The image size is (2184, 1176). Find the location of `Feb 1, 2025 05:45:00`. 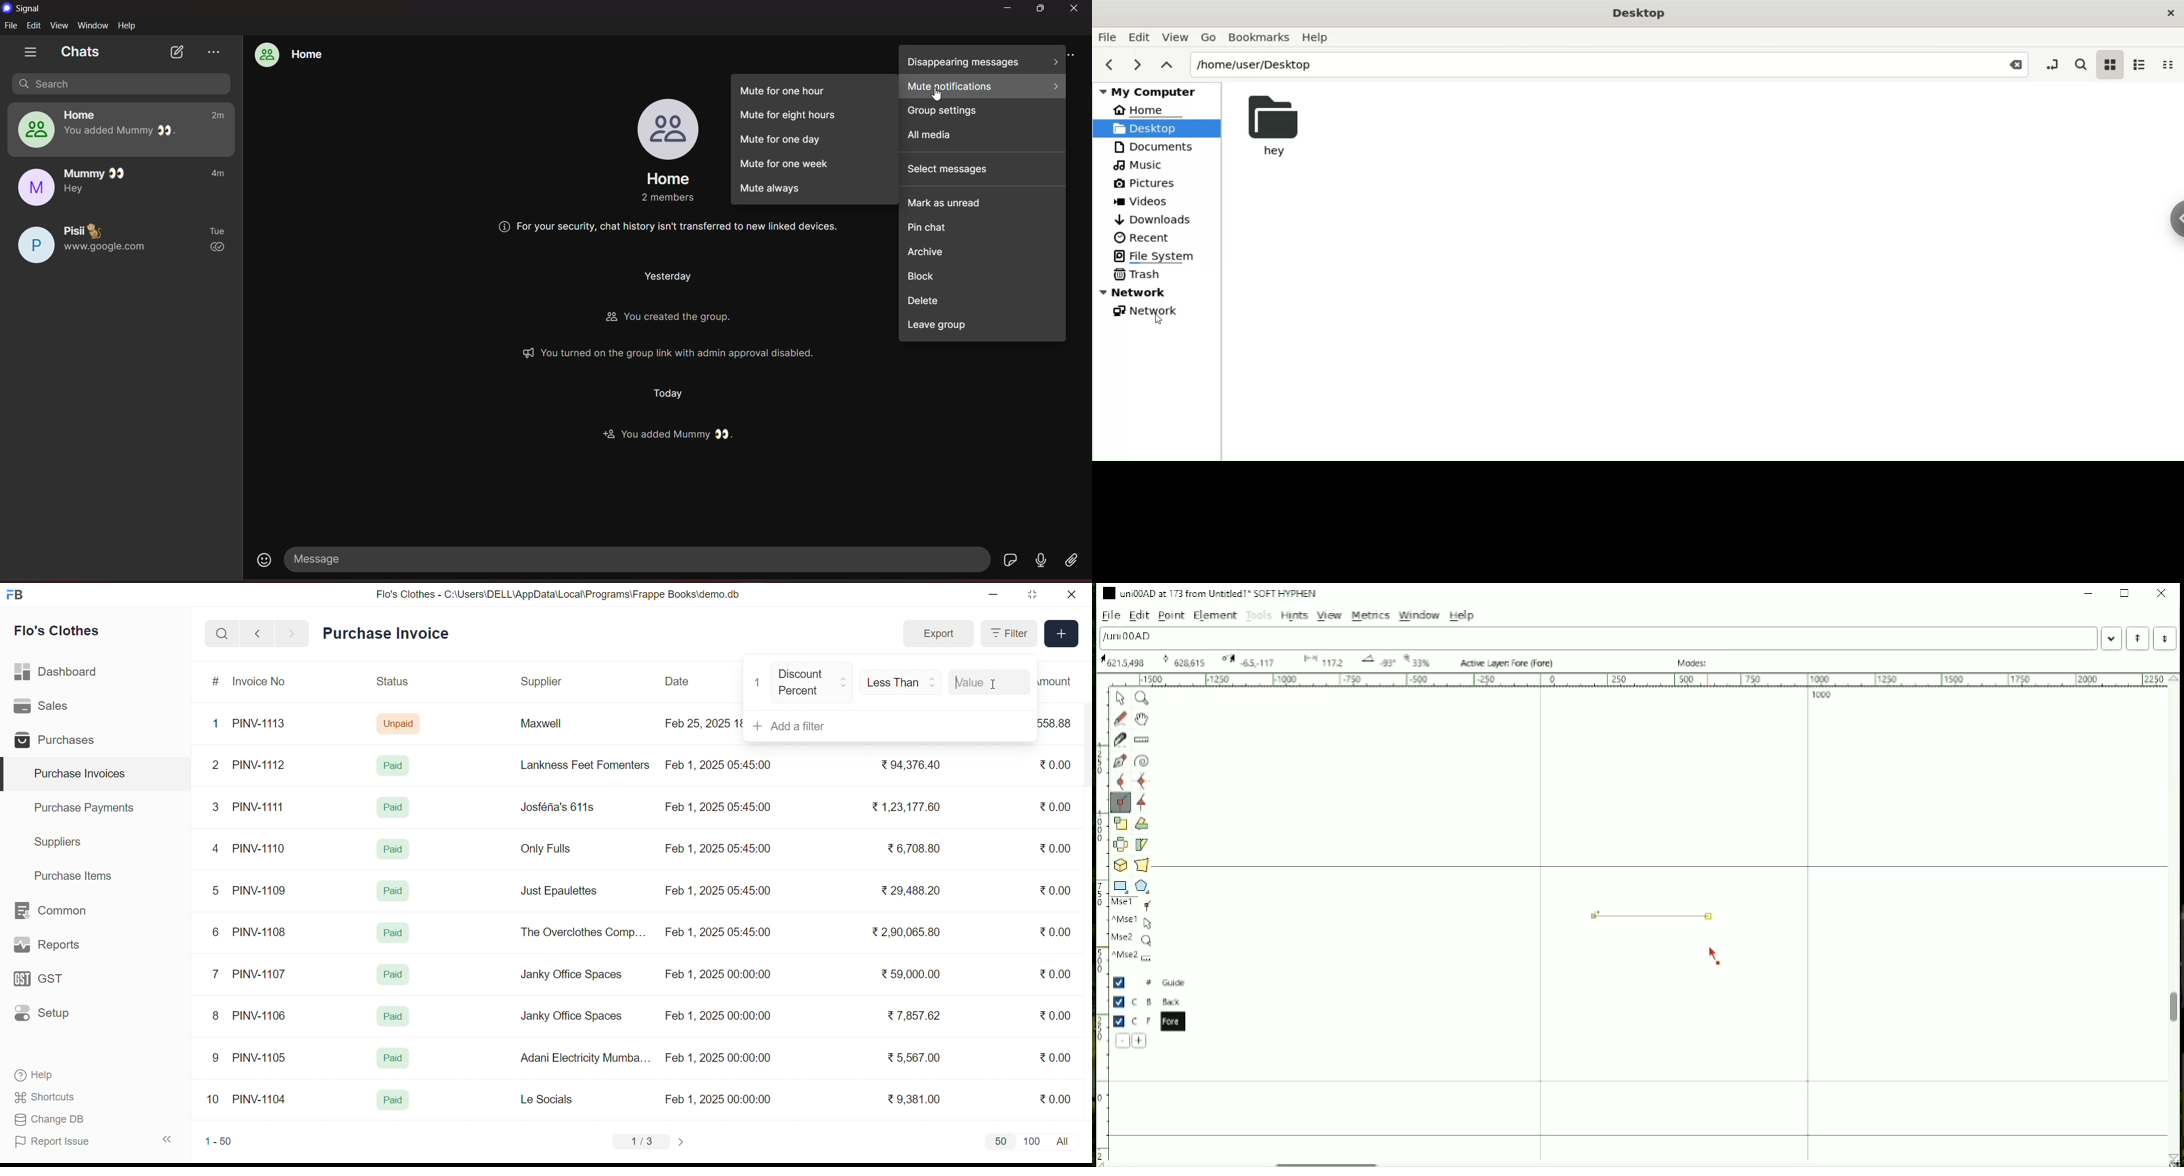

Feb 1, 2025 05:45:00 is located at coordinates (719, 933).